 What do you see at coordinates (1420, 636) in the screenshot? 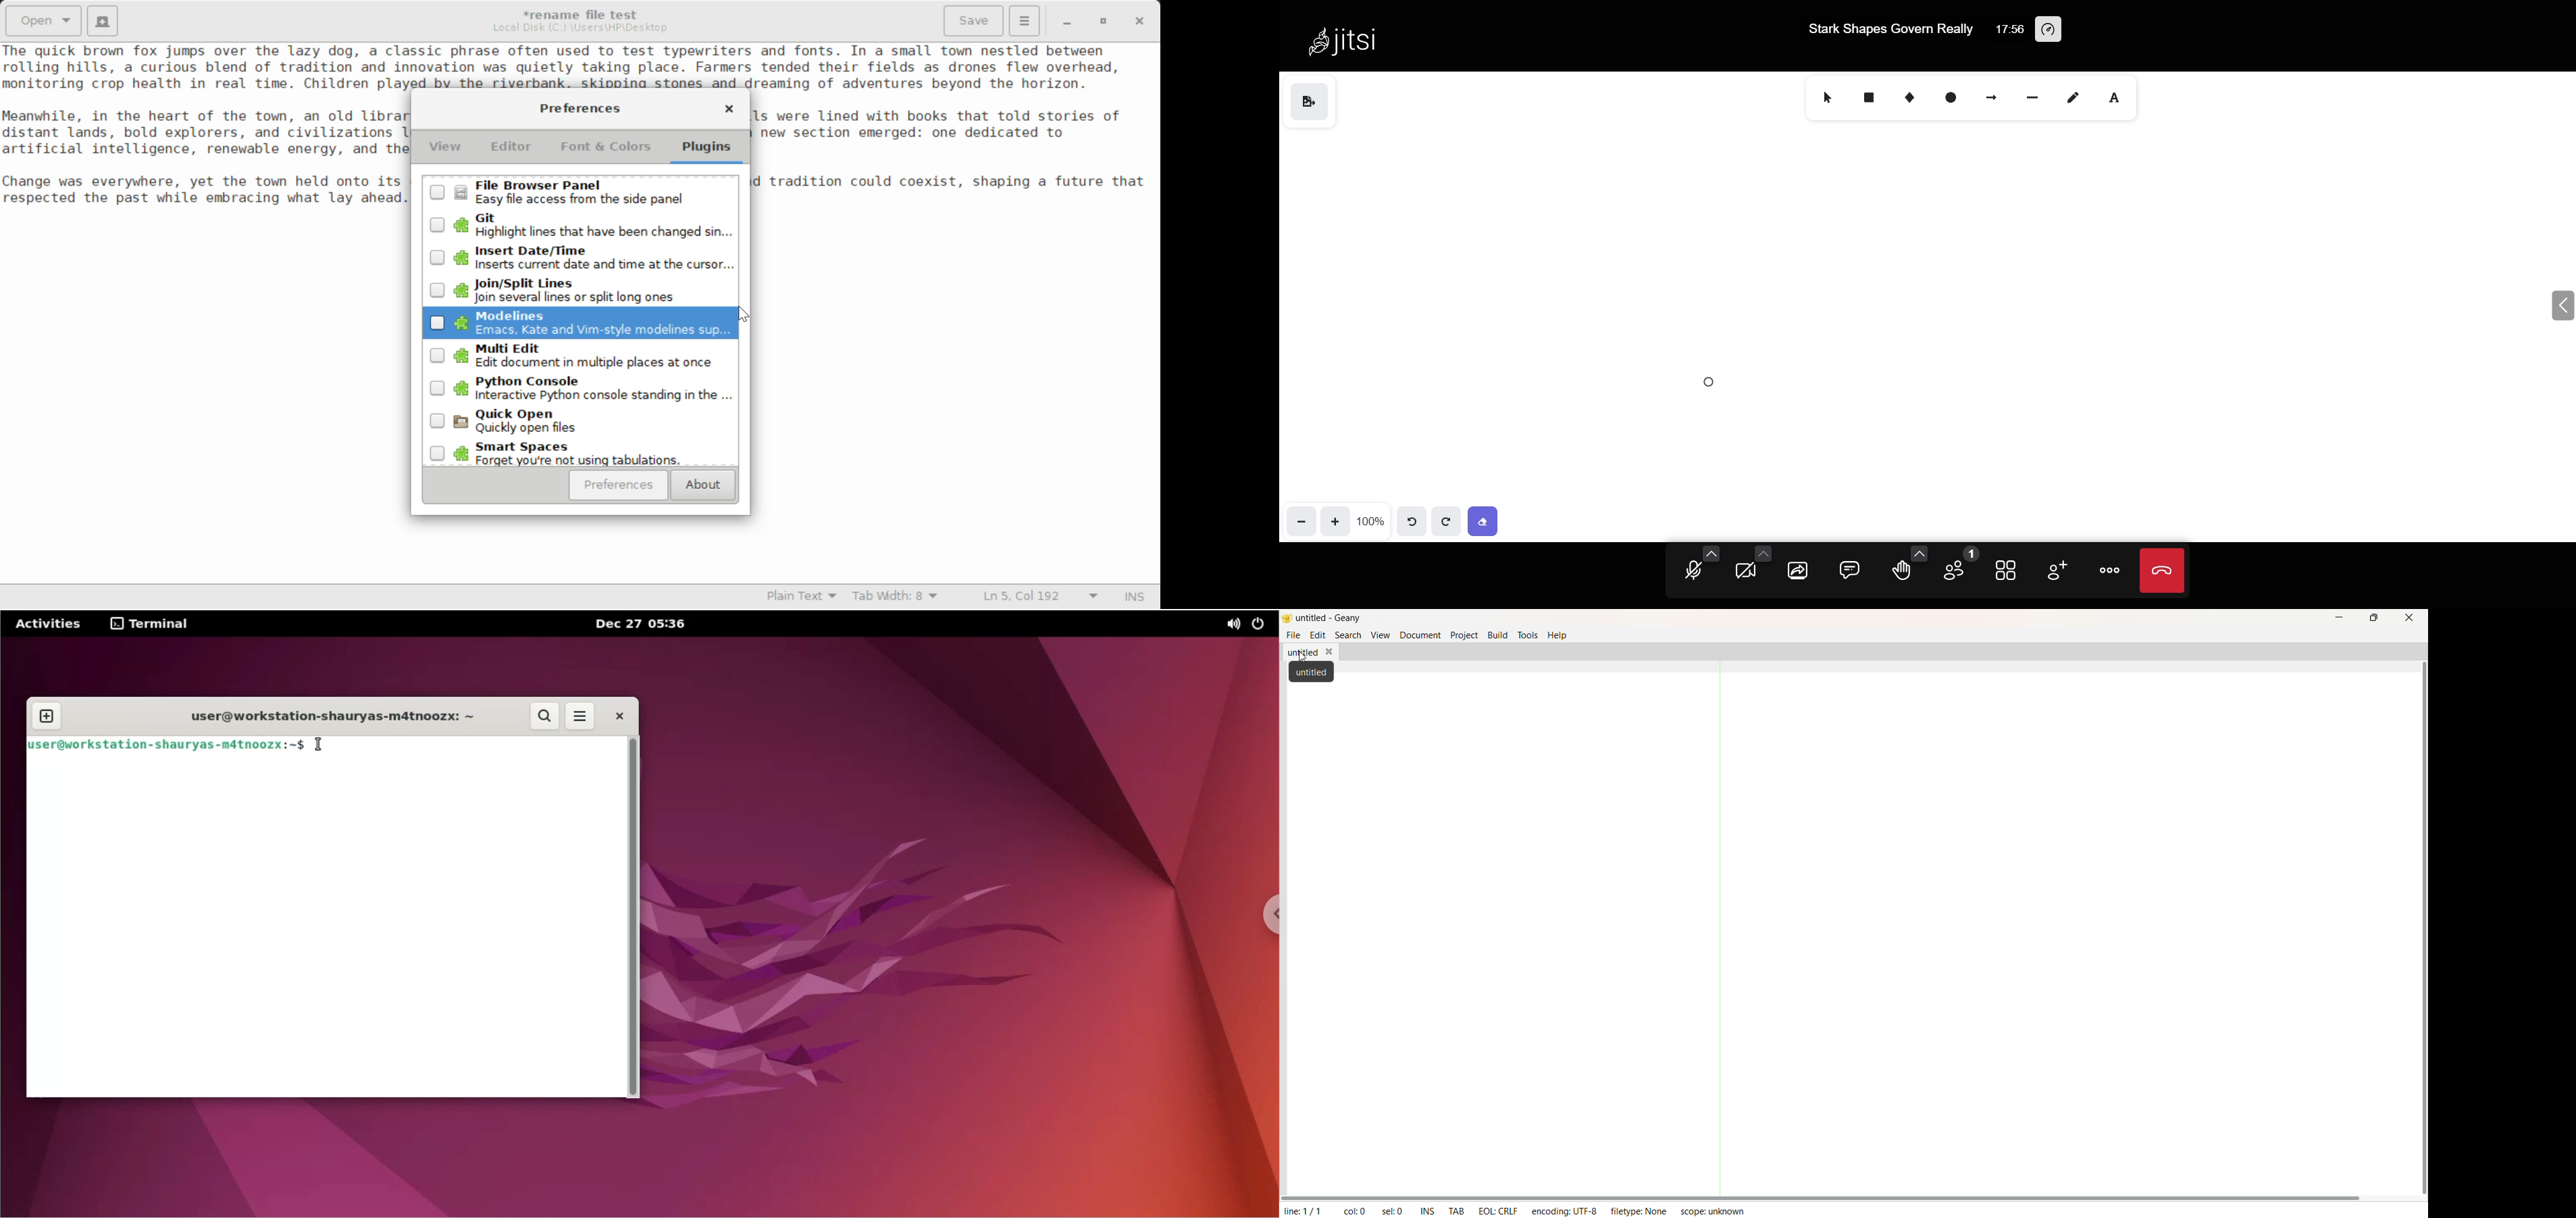
I see `Document` at bounding box center [1420, 636].